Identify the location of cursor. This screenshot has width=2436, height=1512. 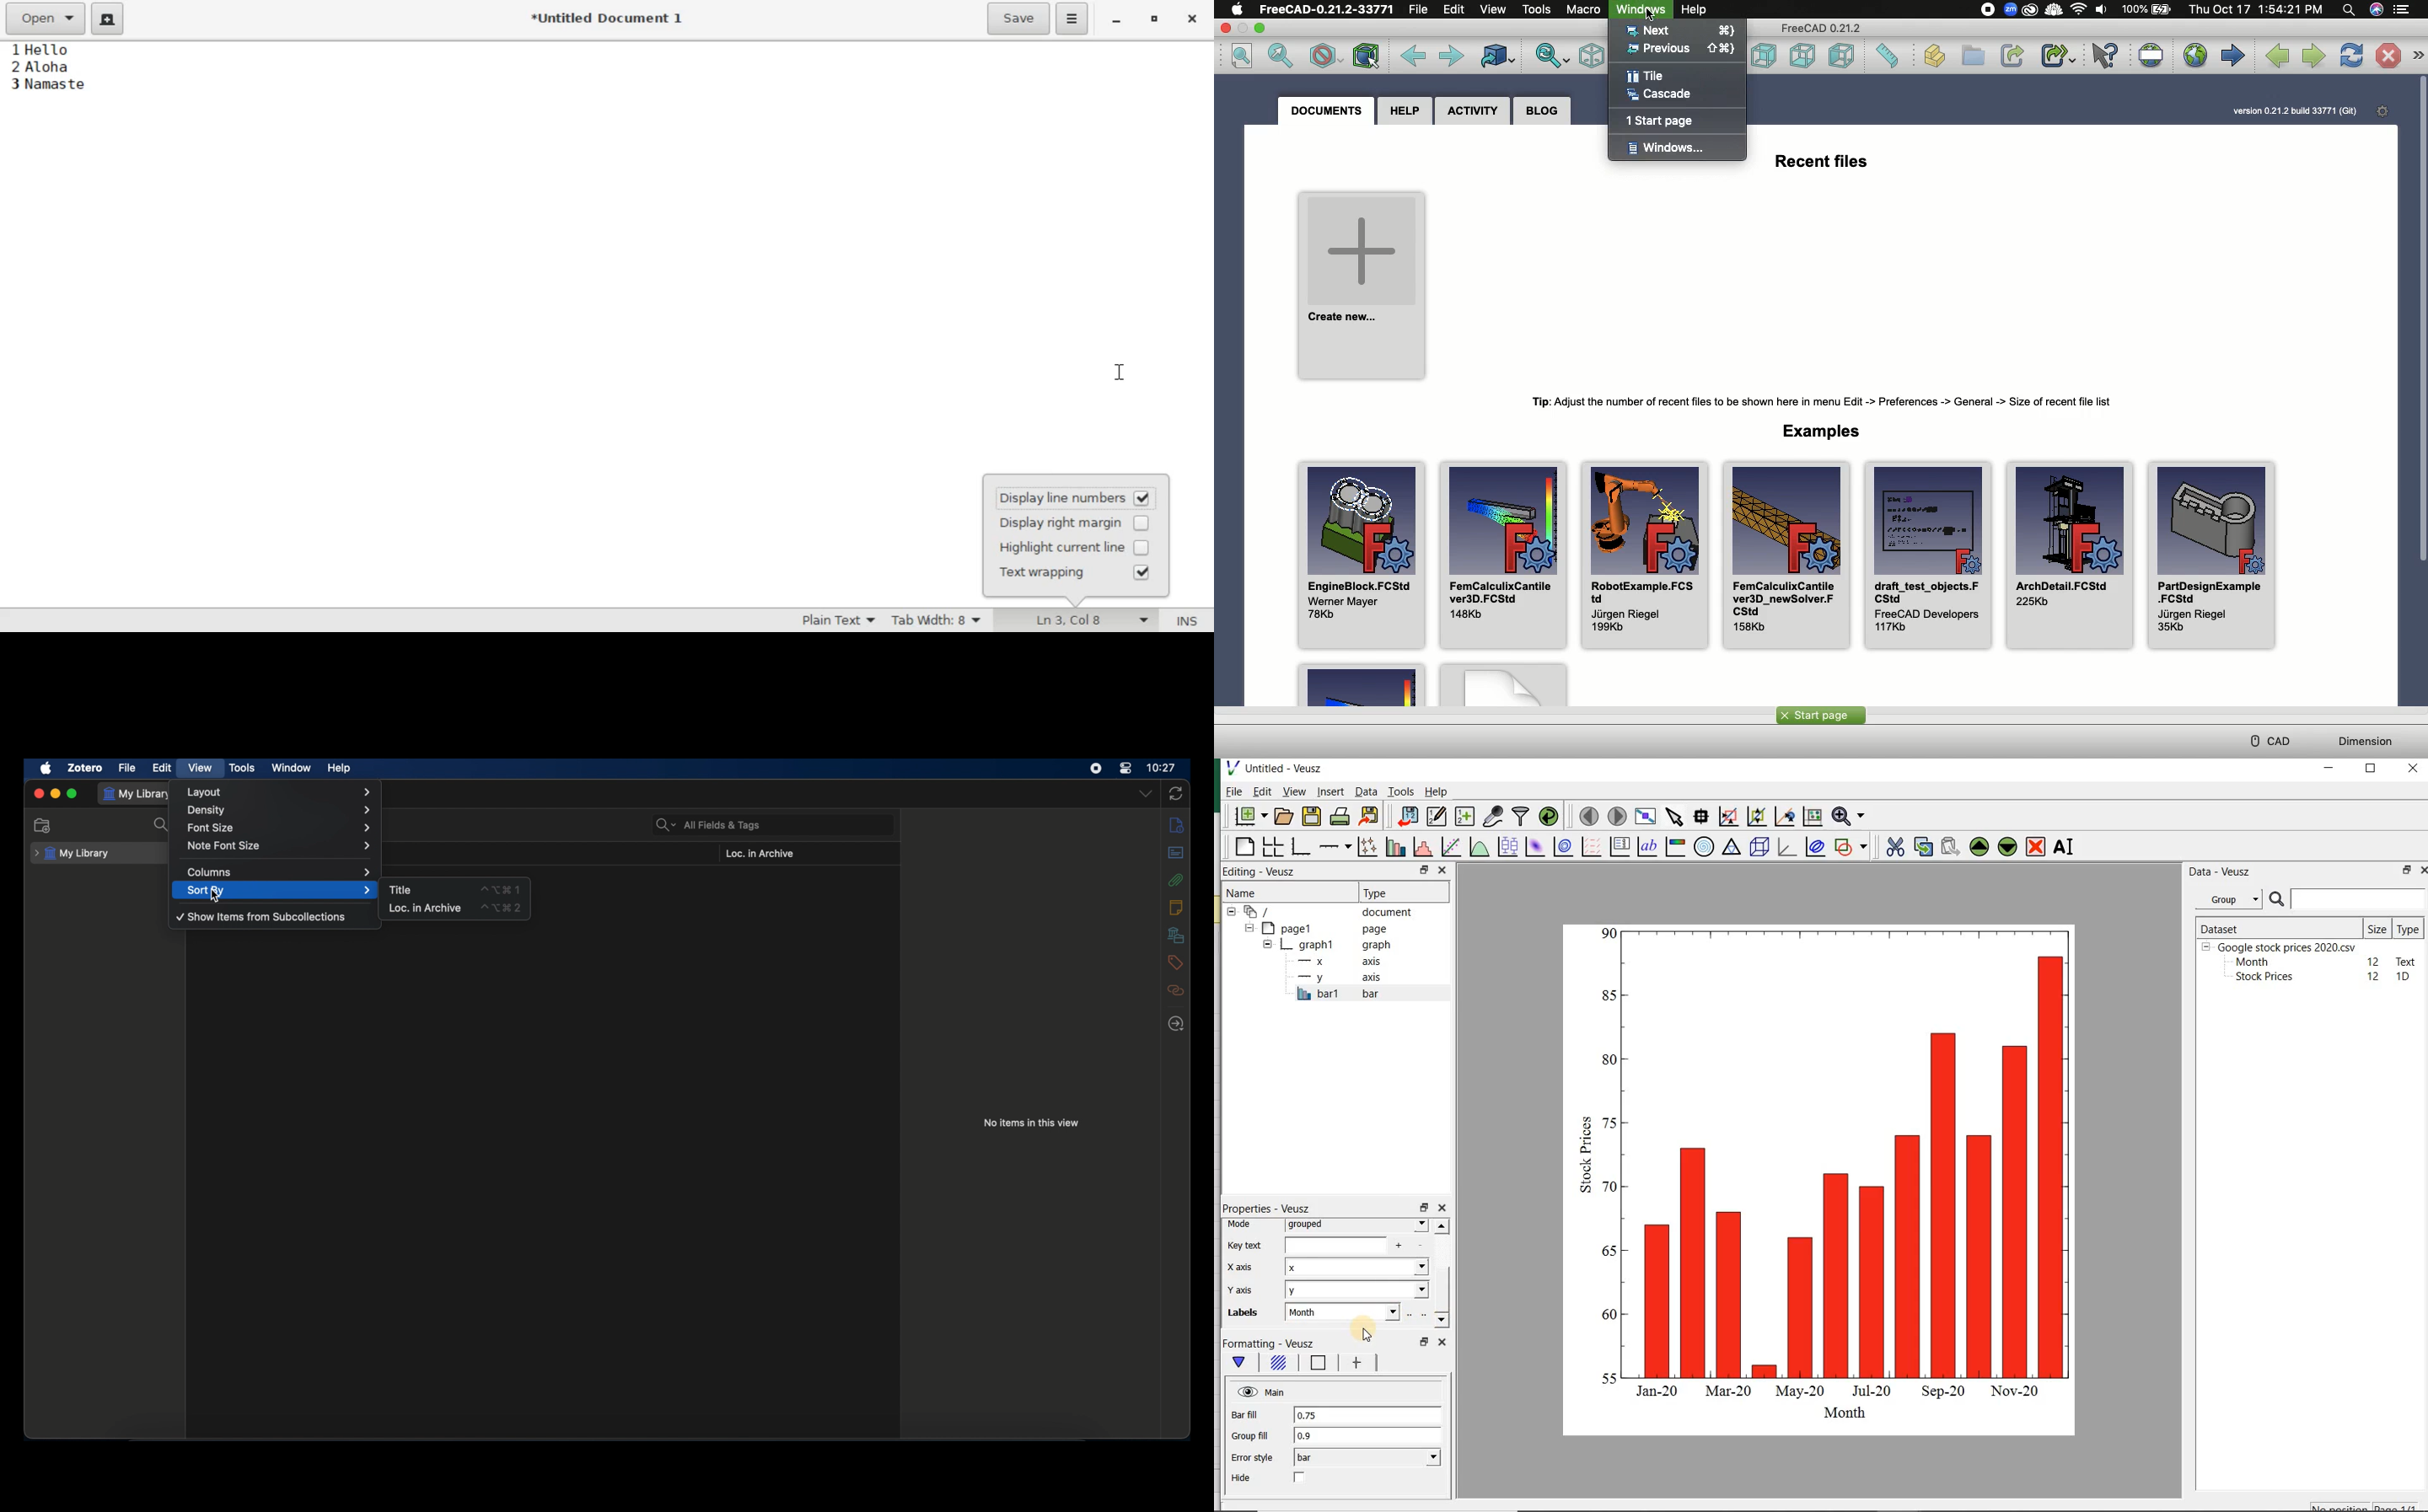
(215, 897).